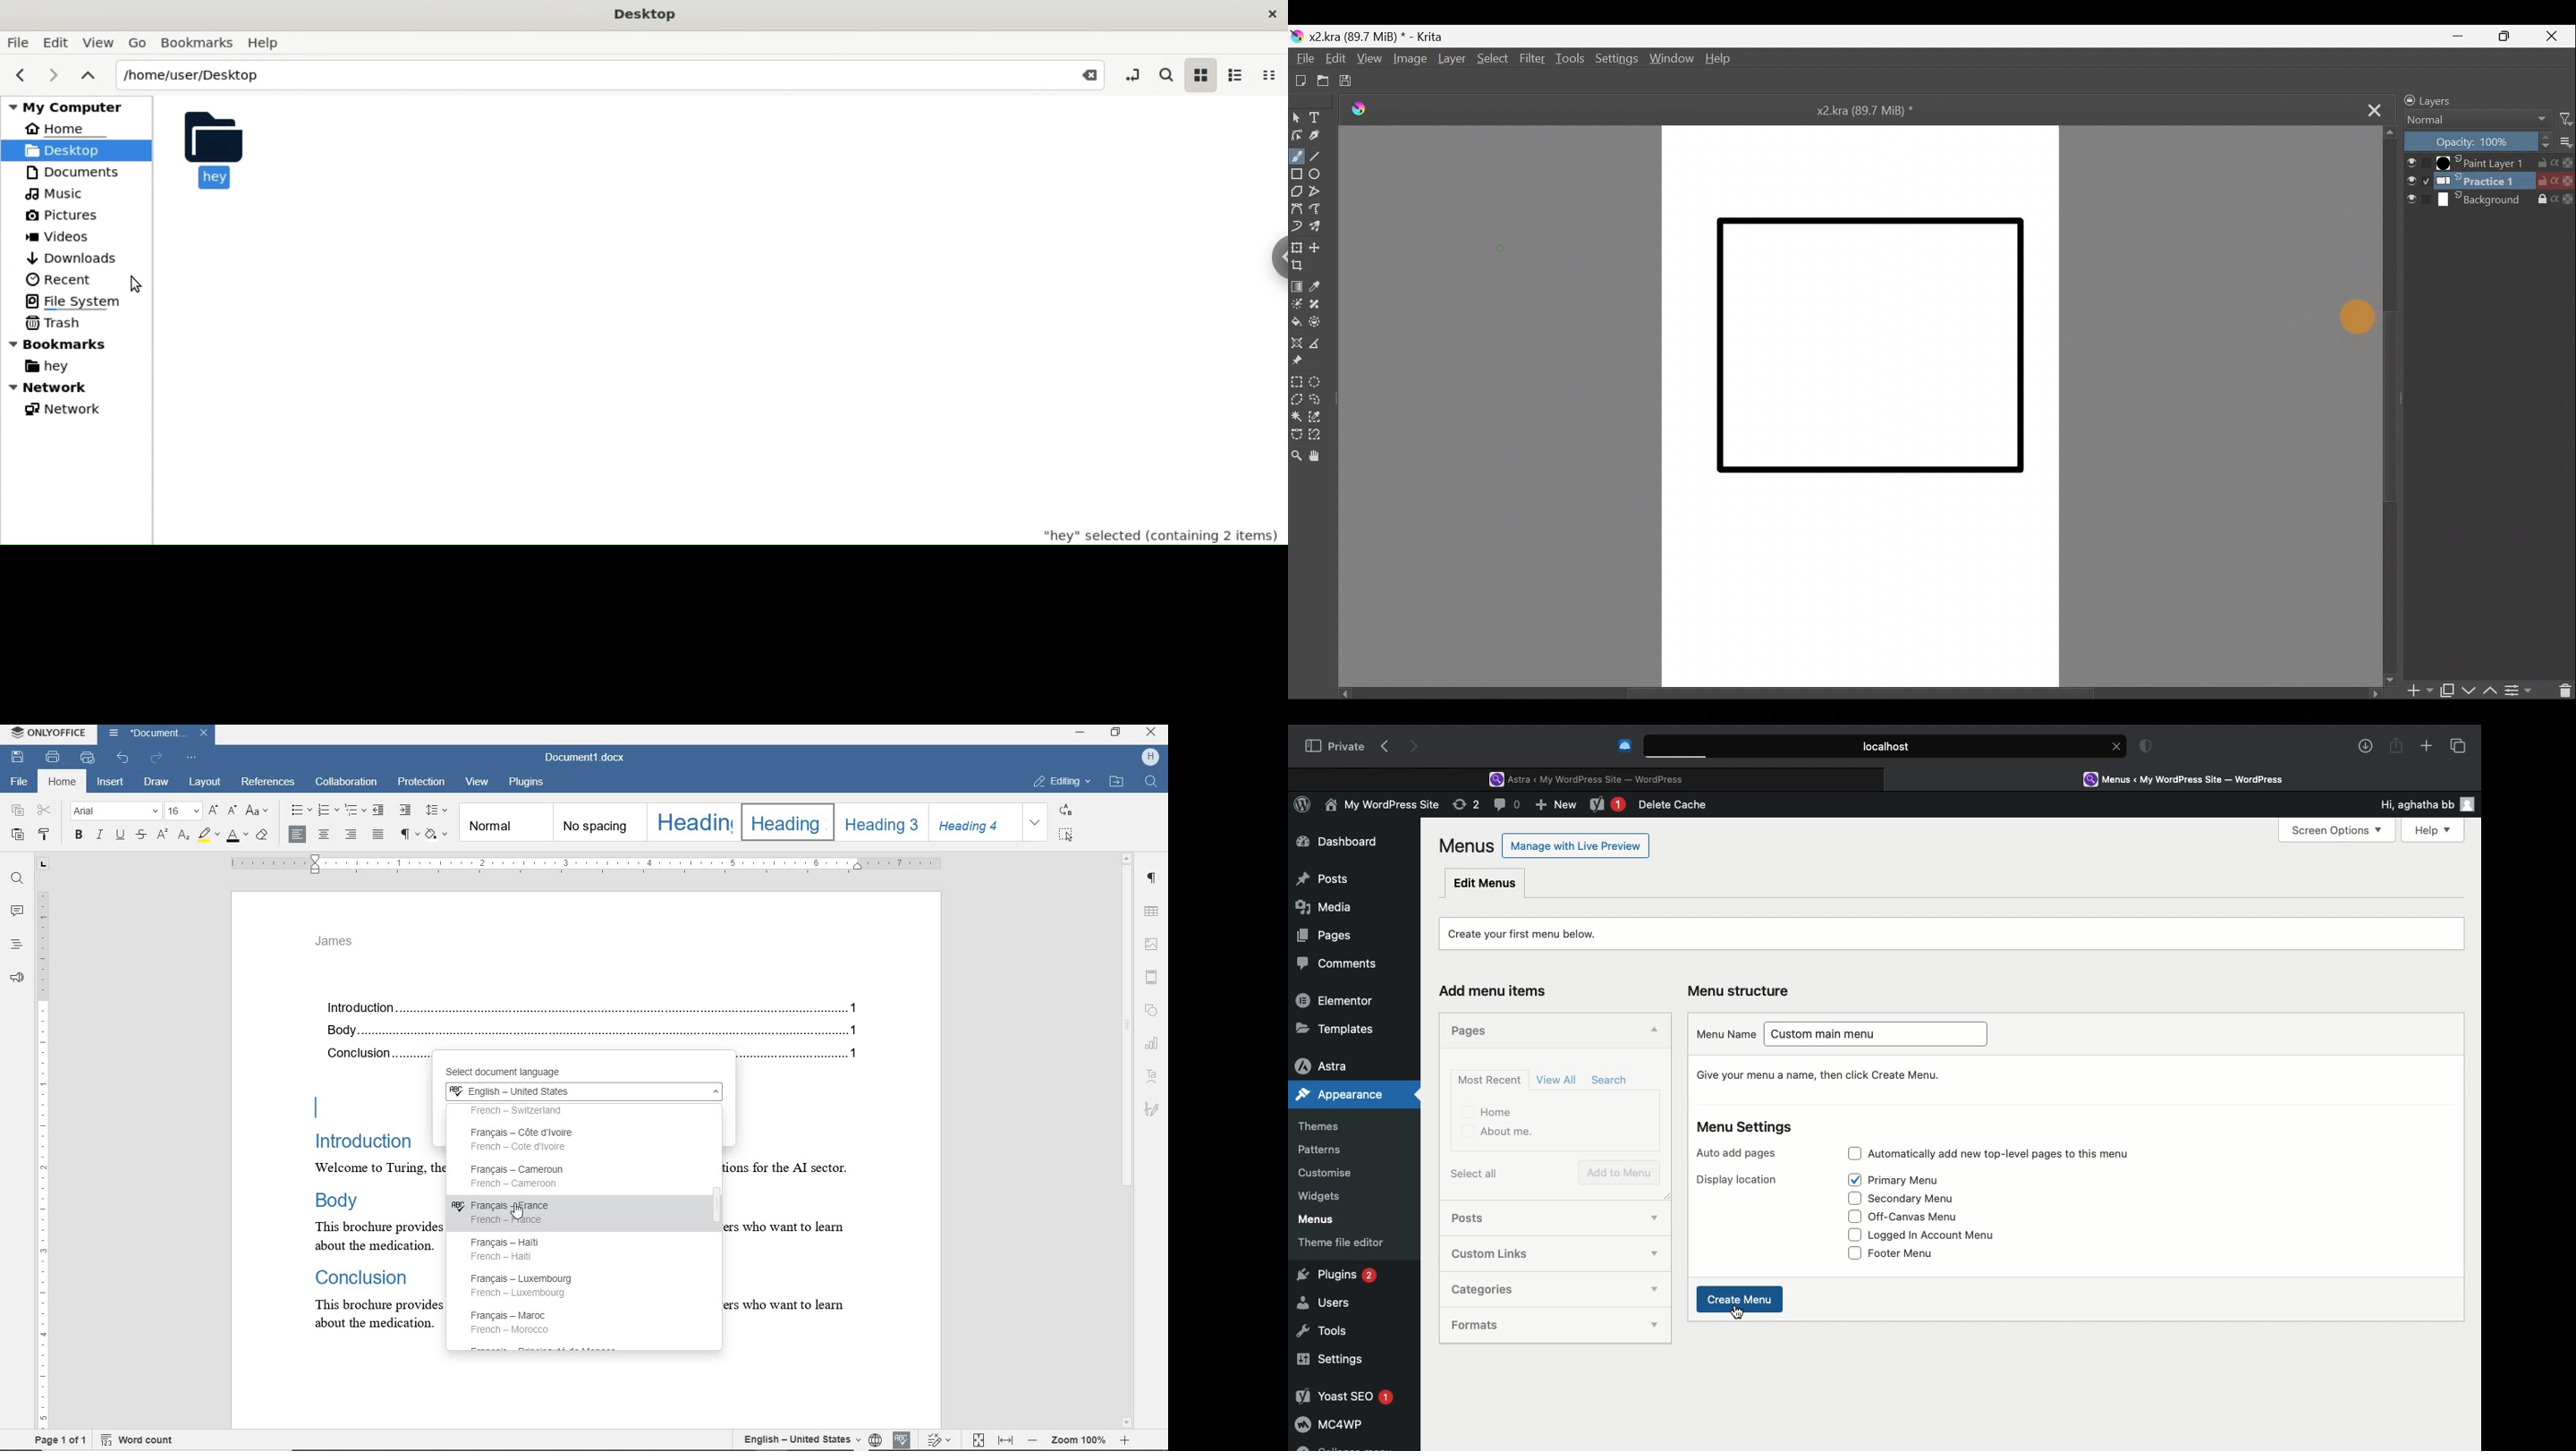 This screenshot has width=2576, height=1456. Describe the element at coordinates (379, 835) in the screenshot. I see `justified` at that location.